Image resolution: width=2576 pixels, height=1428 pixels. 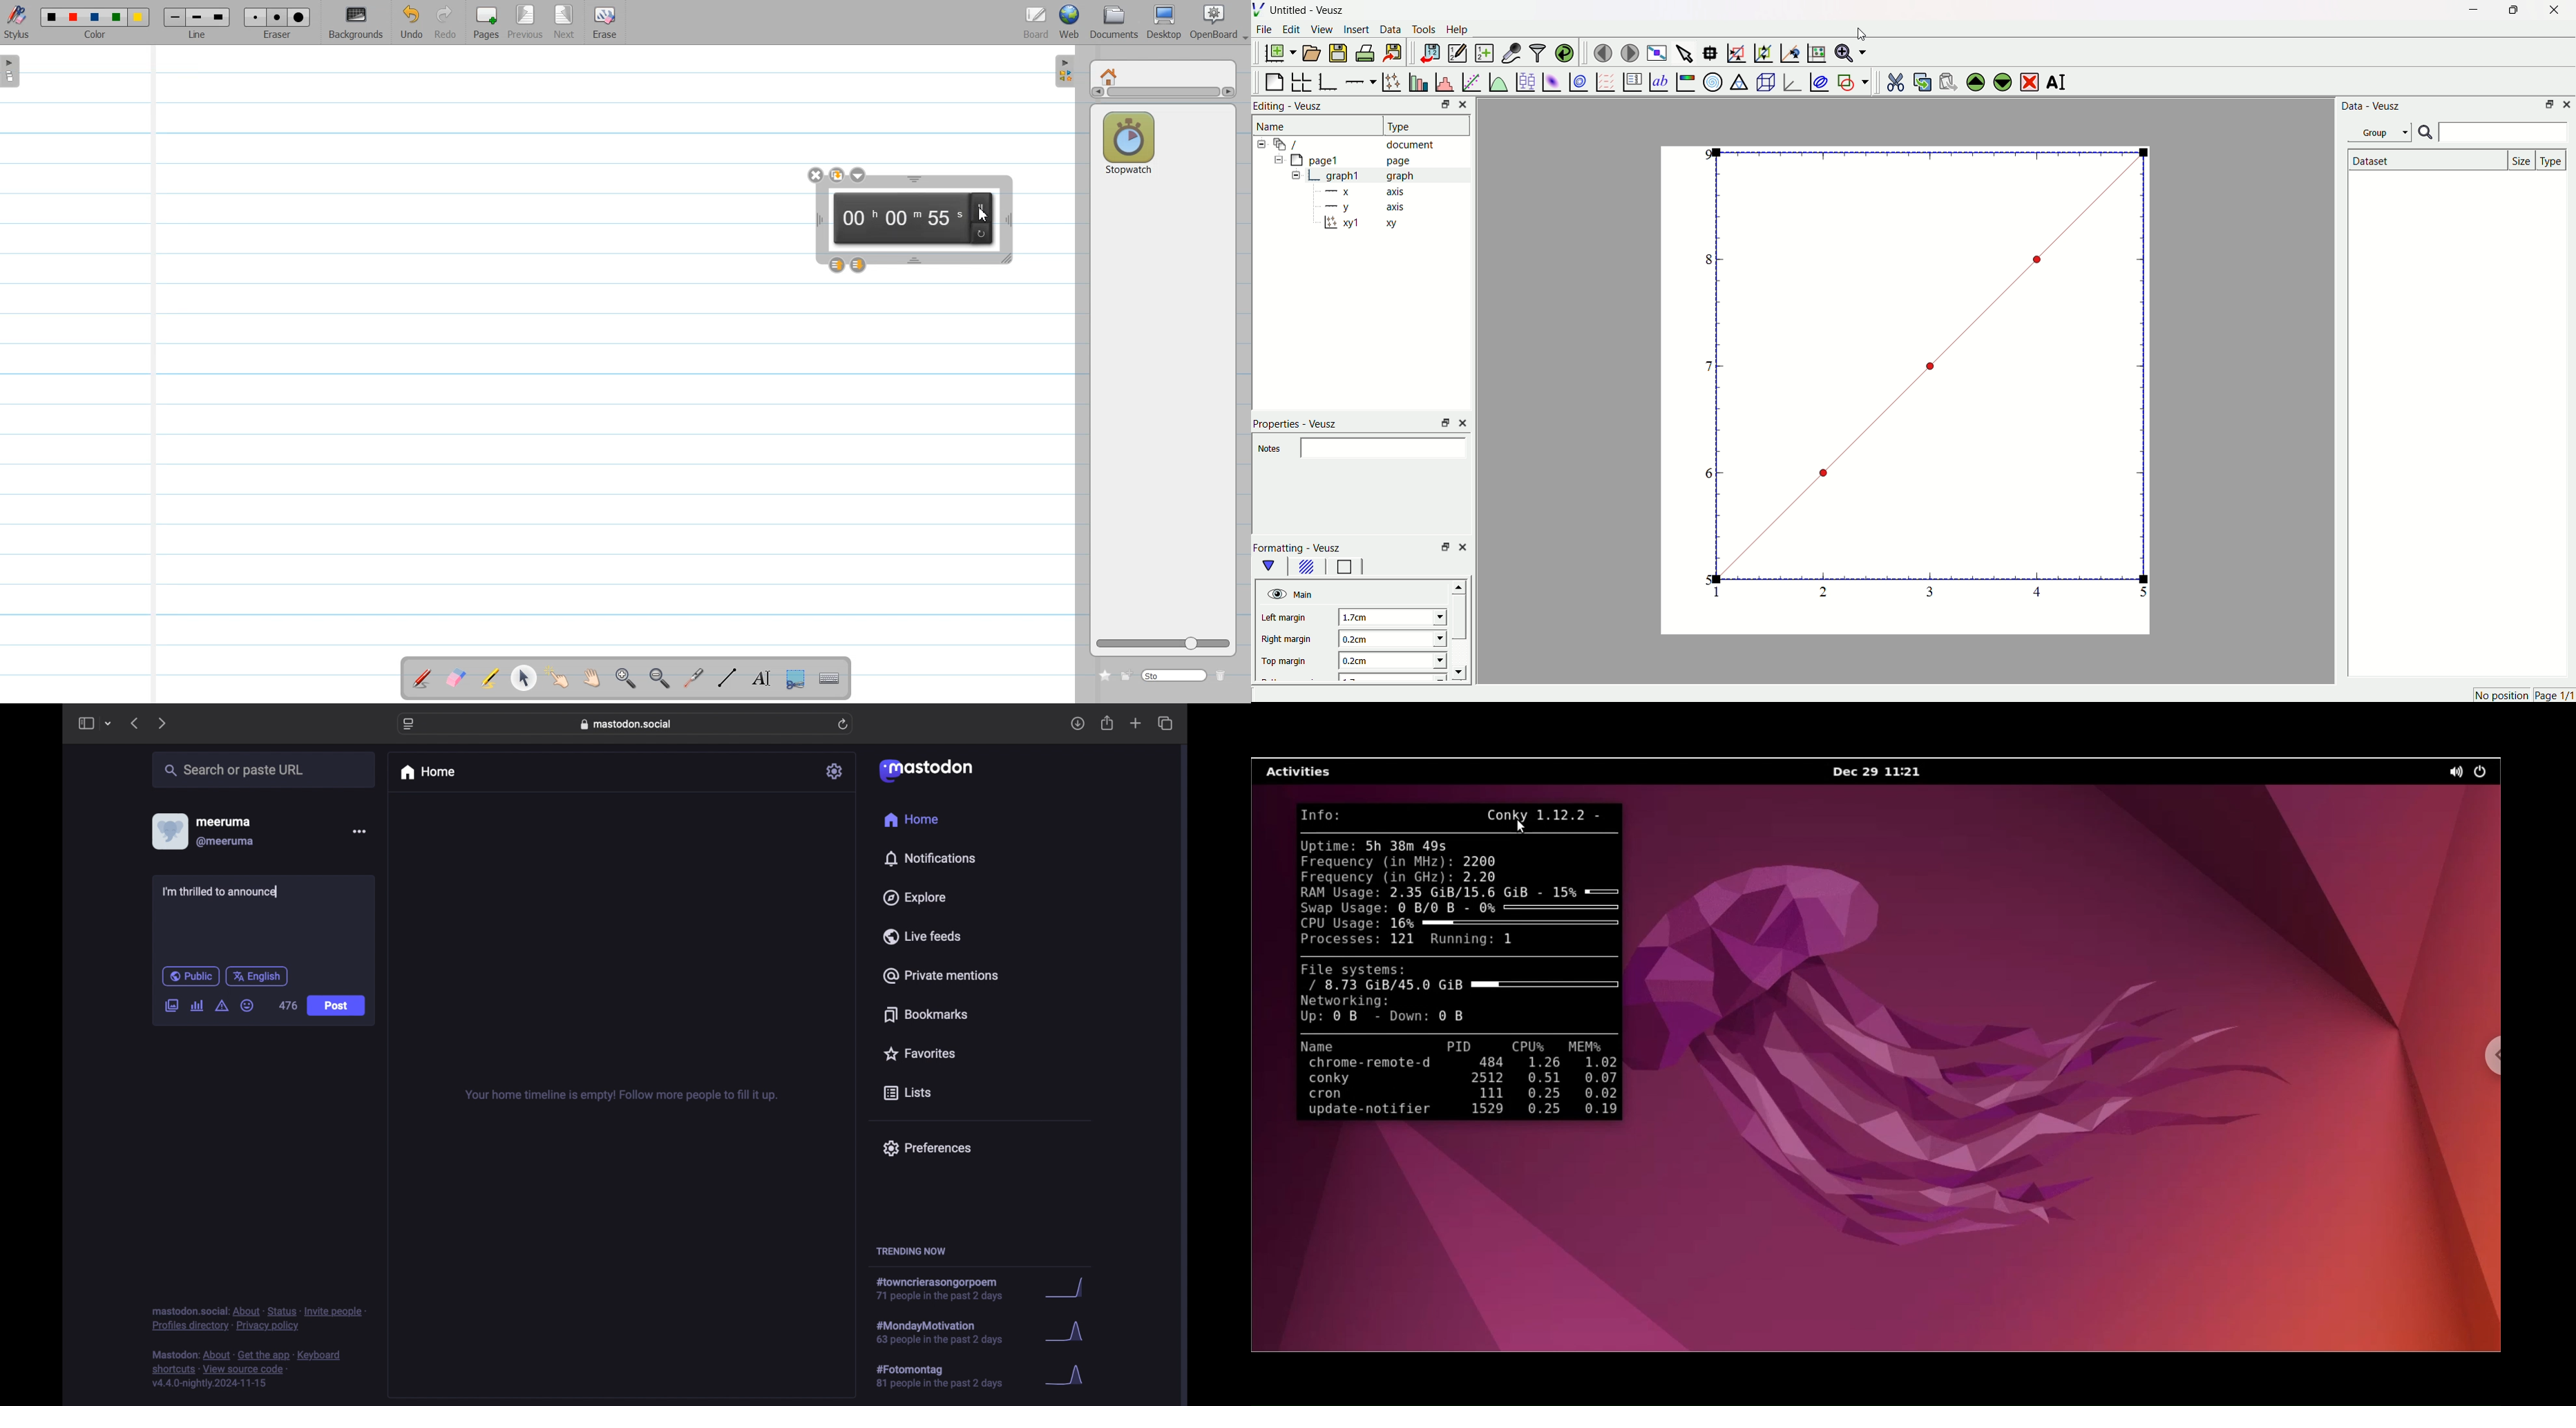 I want to click on Vertical scroll bar, so click(x=1162, y=94).